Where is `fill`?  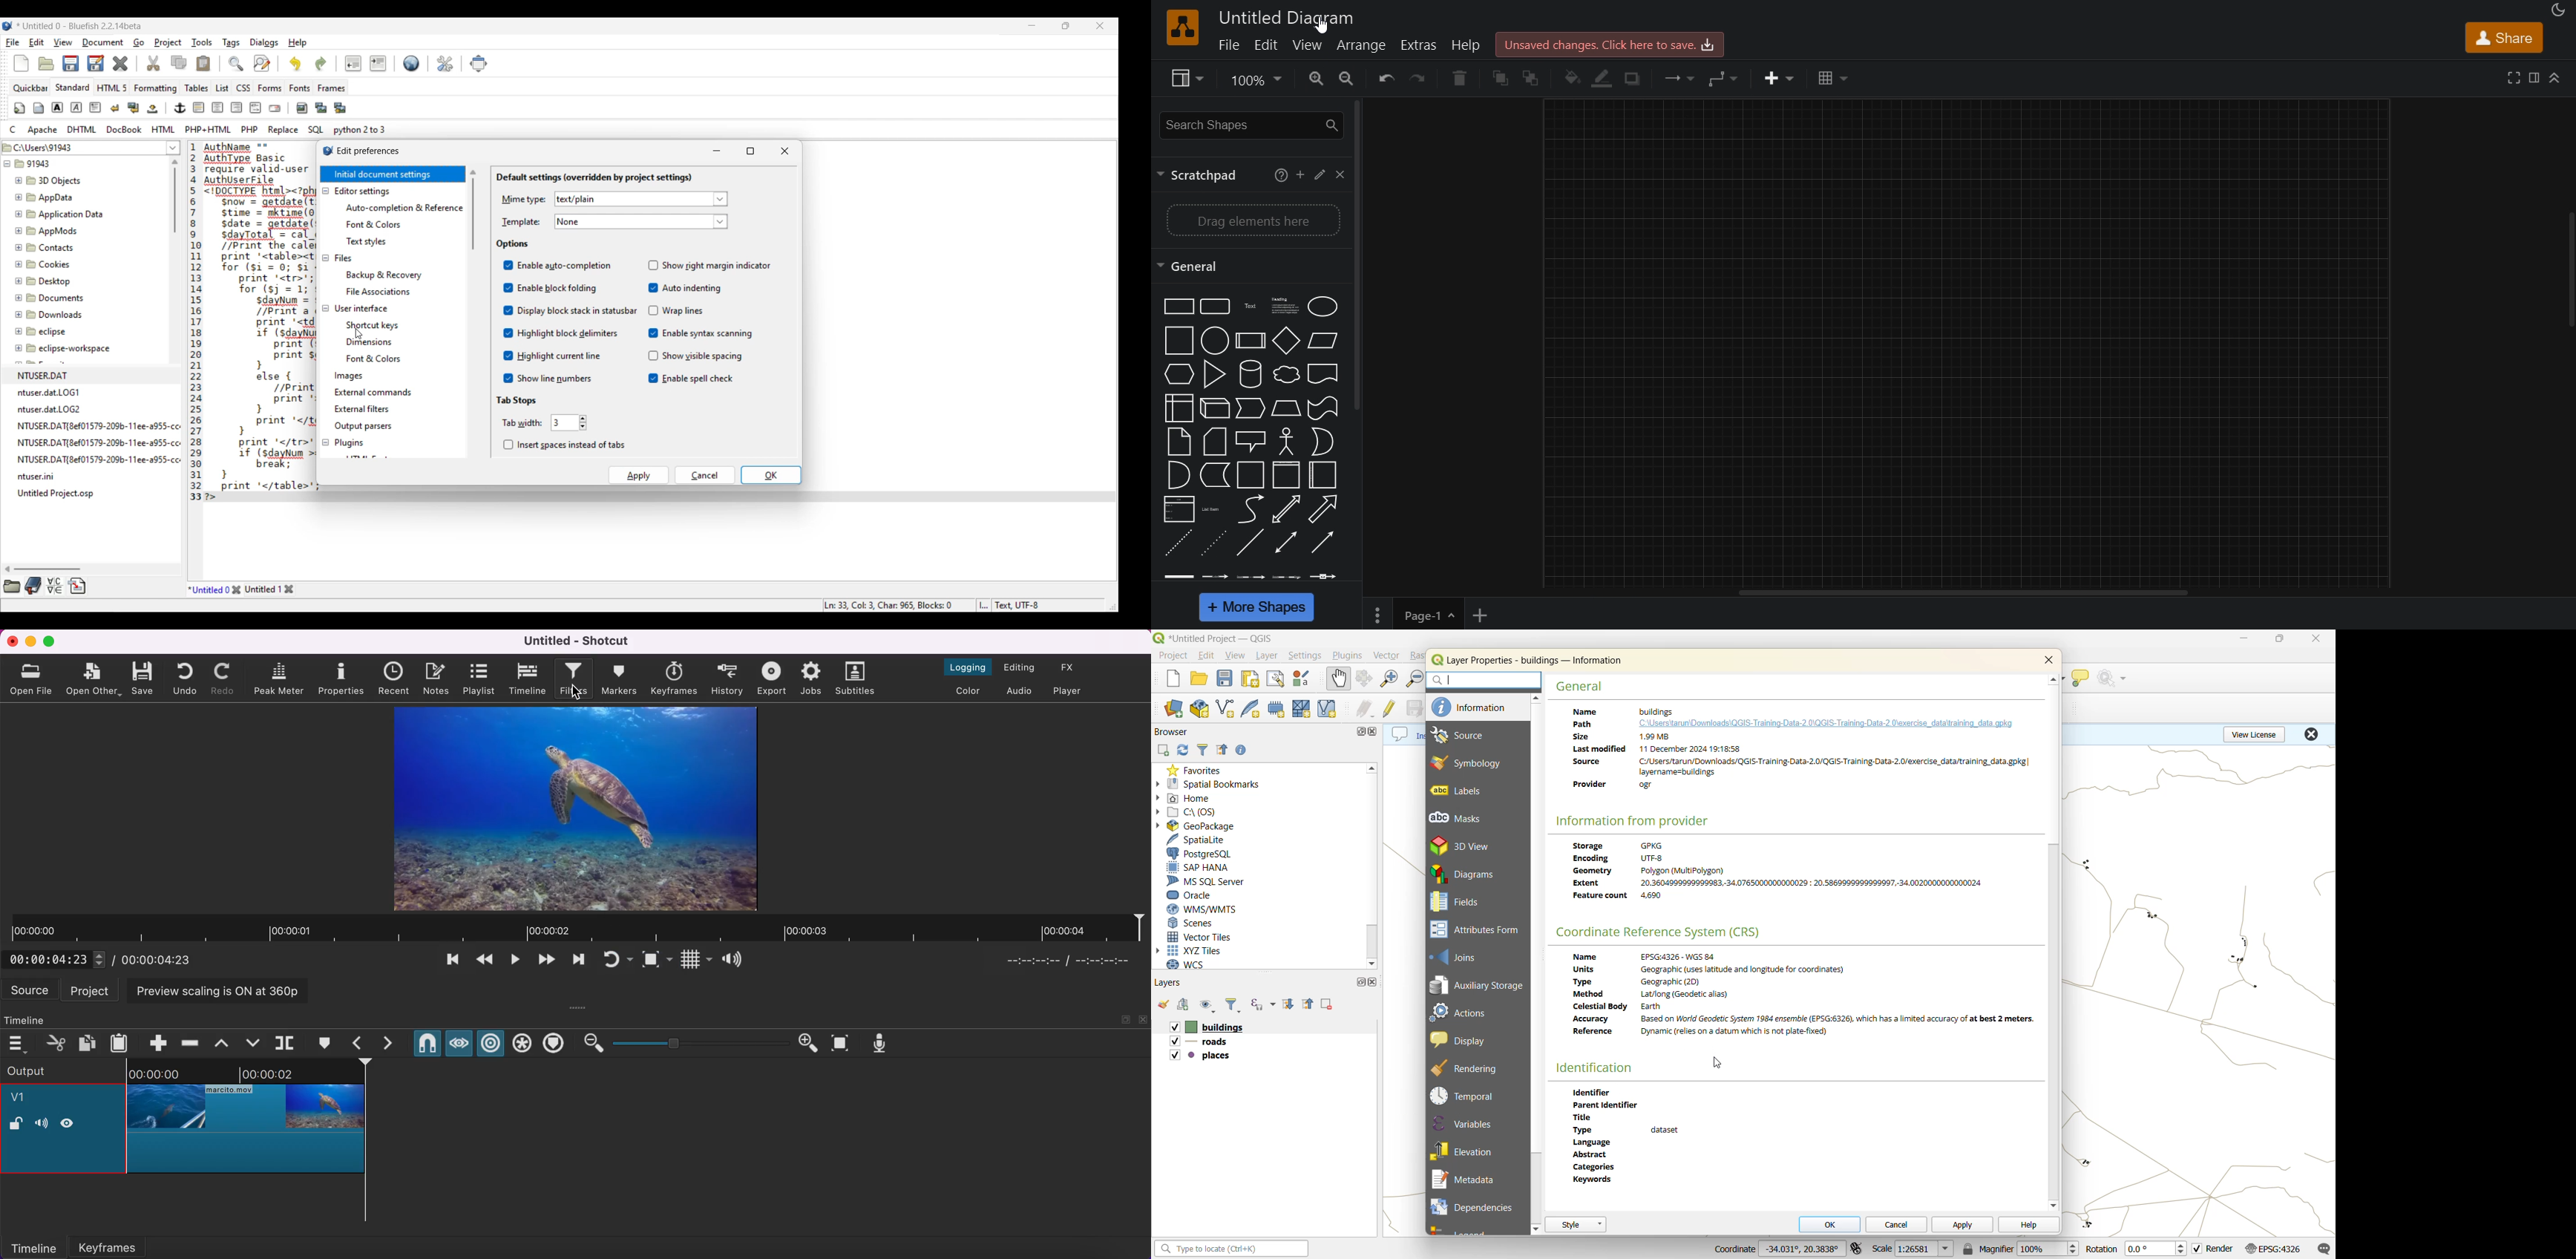
fill is located at coordinates (1571, 78).